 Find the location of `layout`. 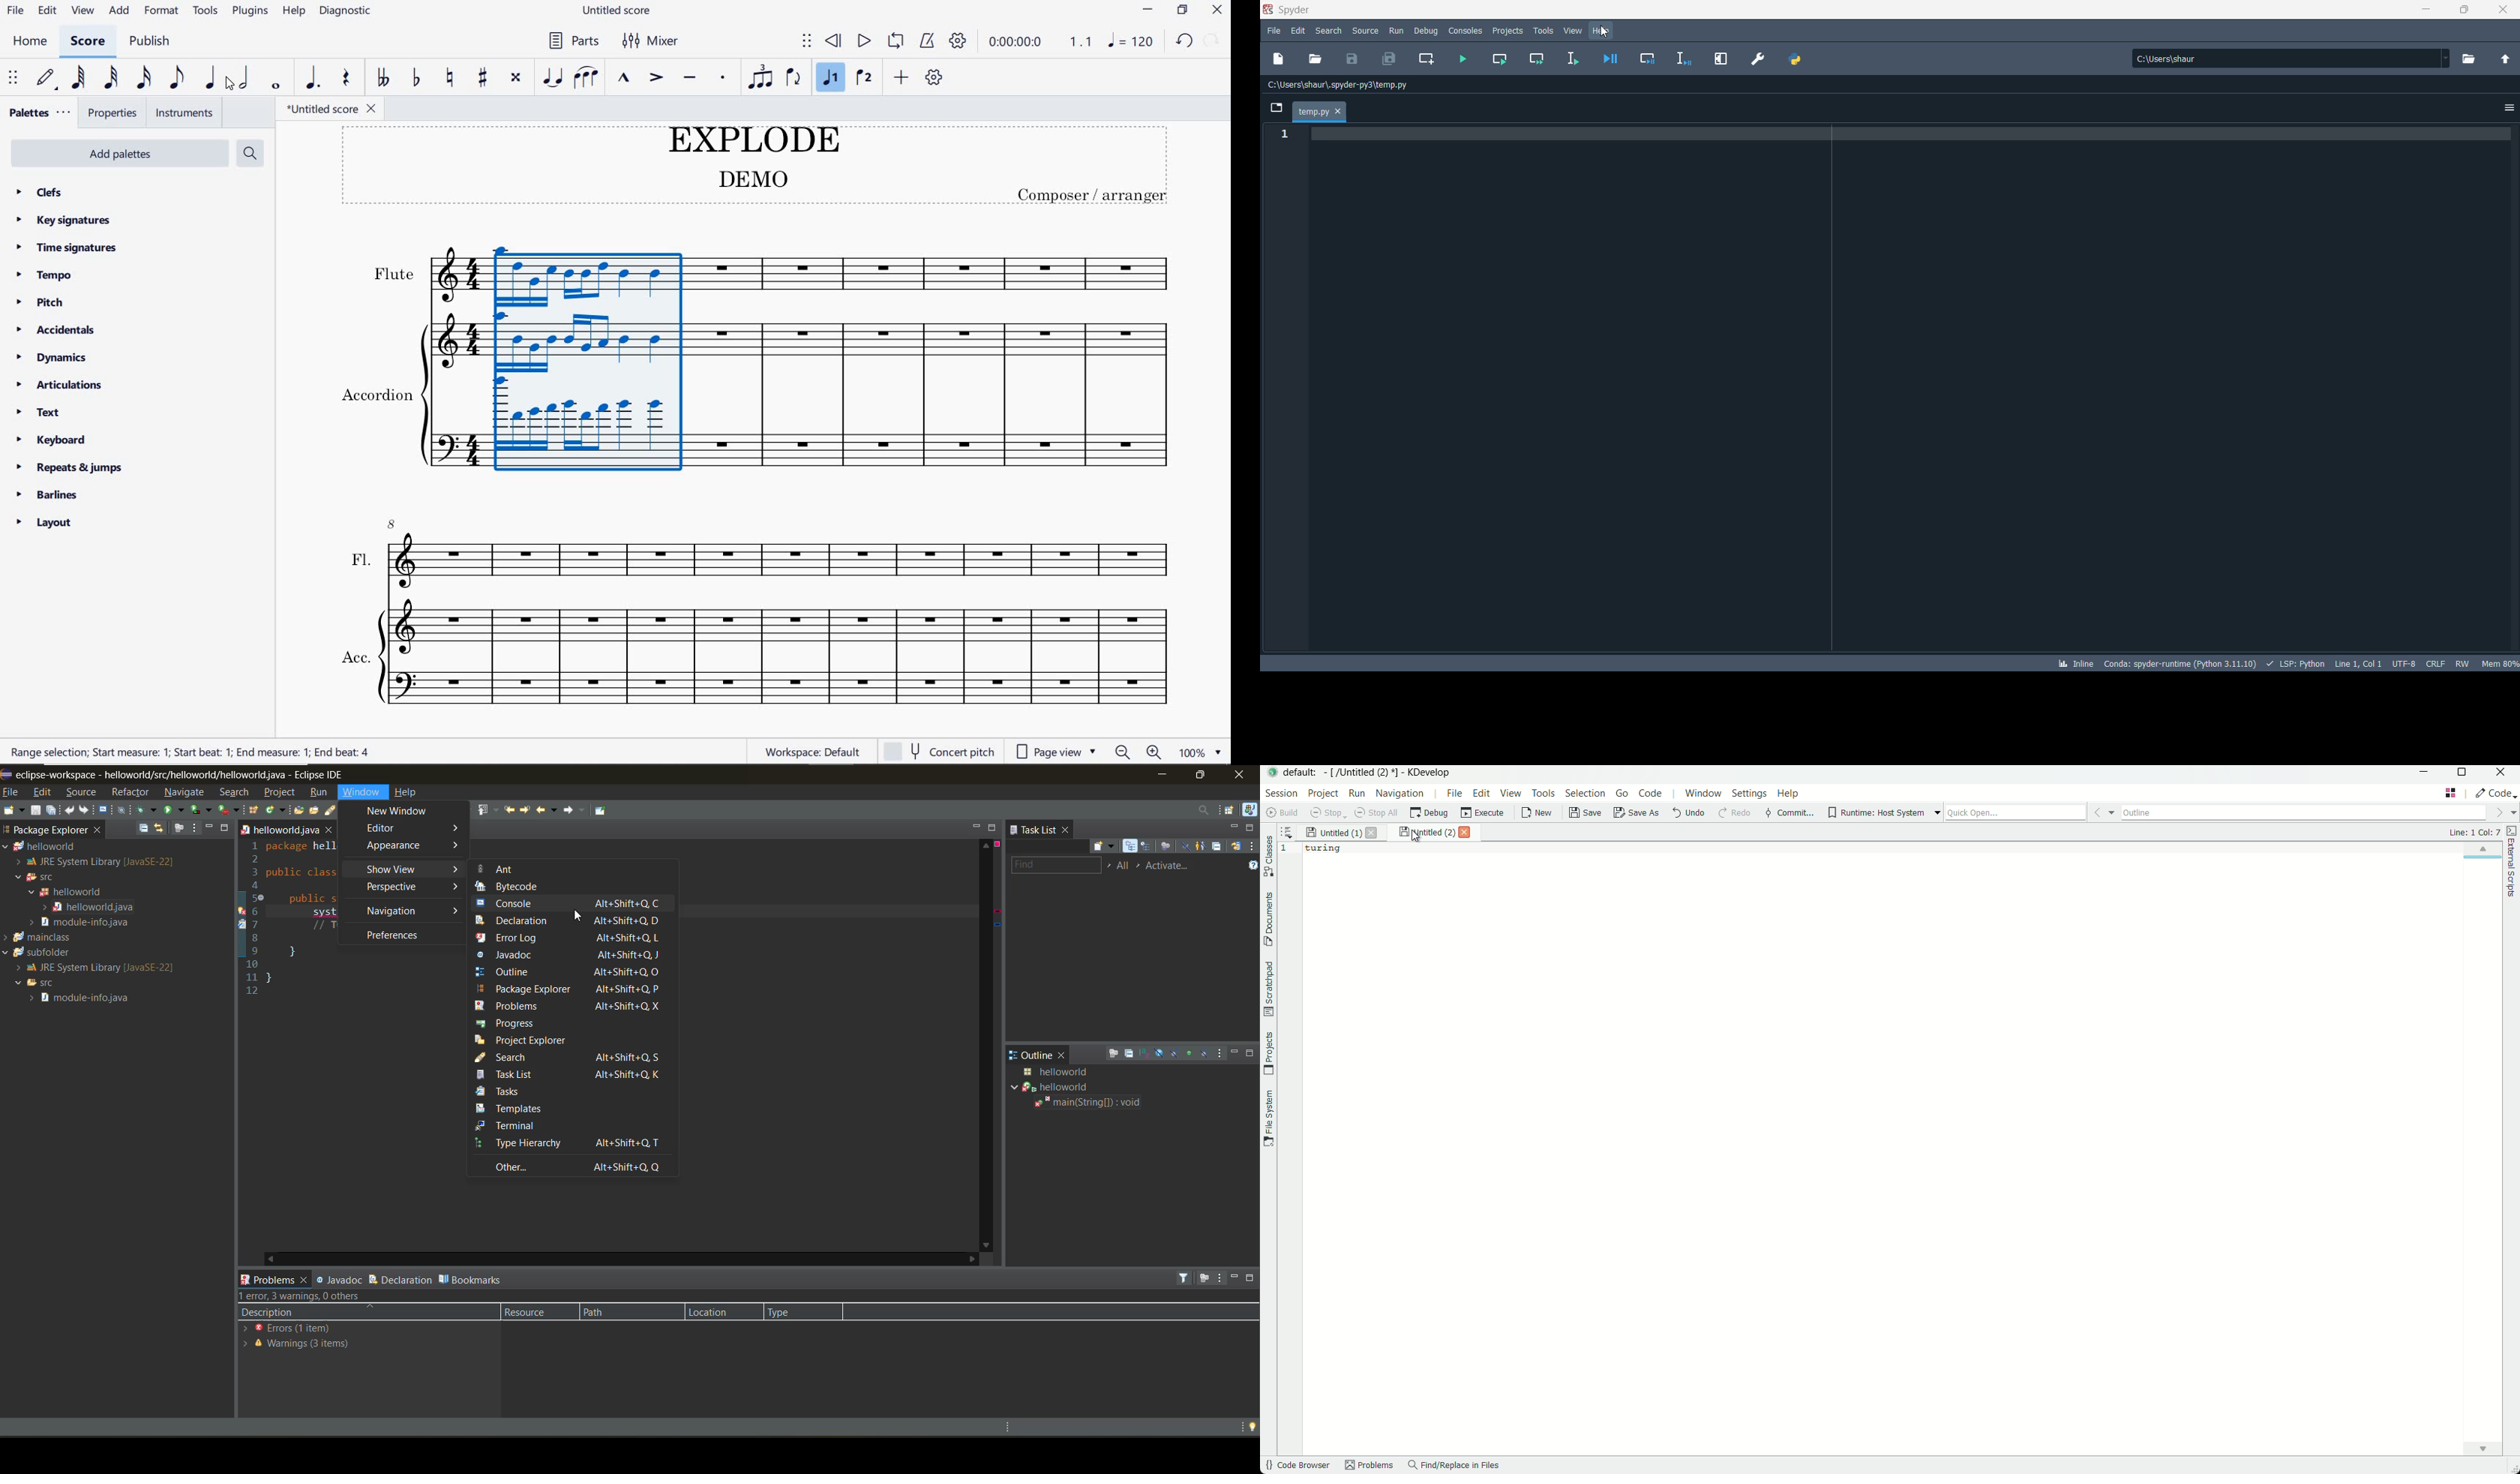

layout is located at coordinates (44, 523).